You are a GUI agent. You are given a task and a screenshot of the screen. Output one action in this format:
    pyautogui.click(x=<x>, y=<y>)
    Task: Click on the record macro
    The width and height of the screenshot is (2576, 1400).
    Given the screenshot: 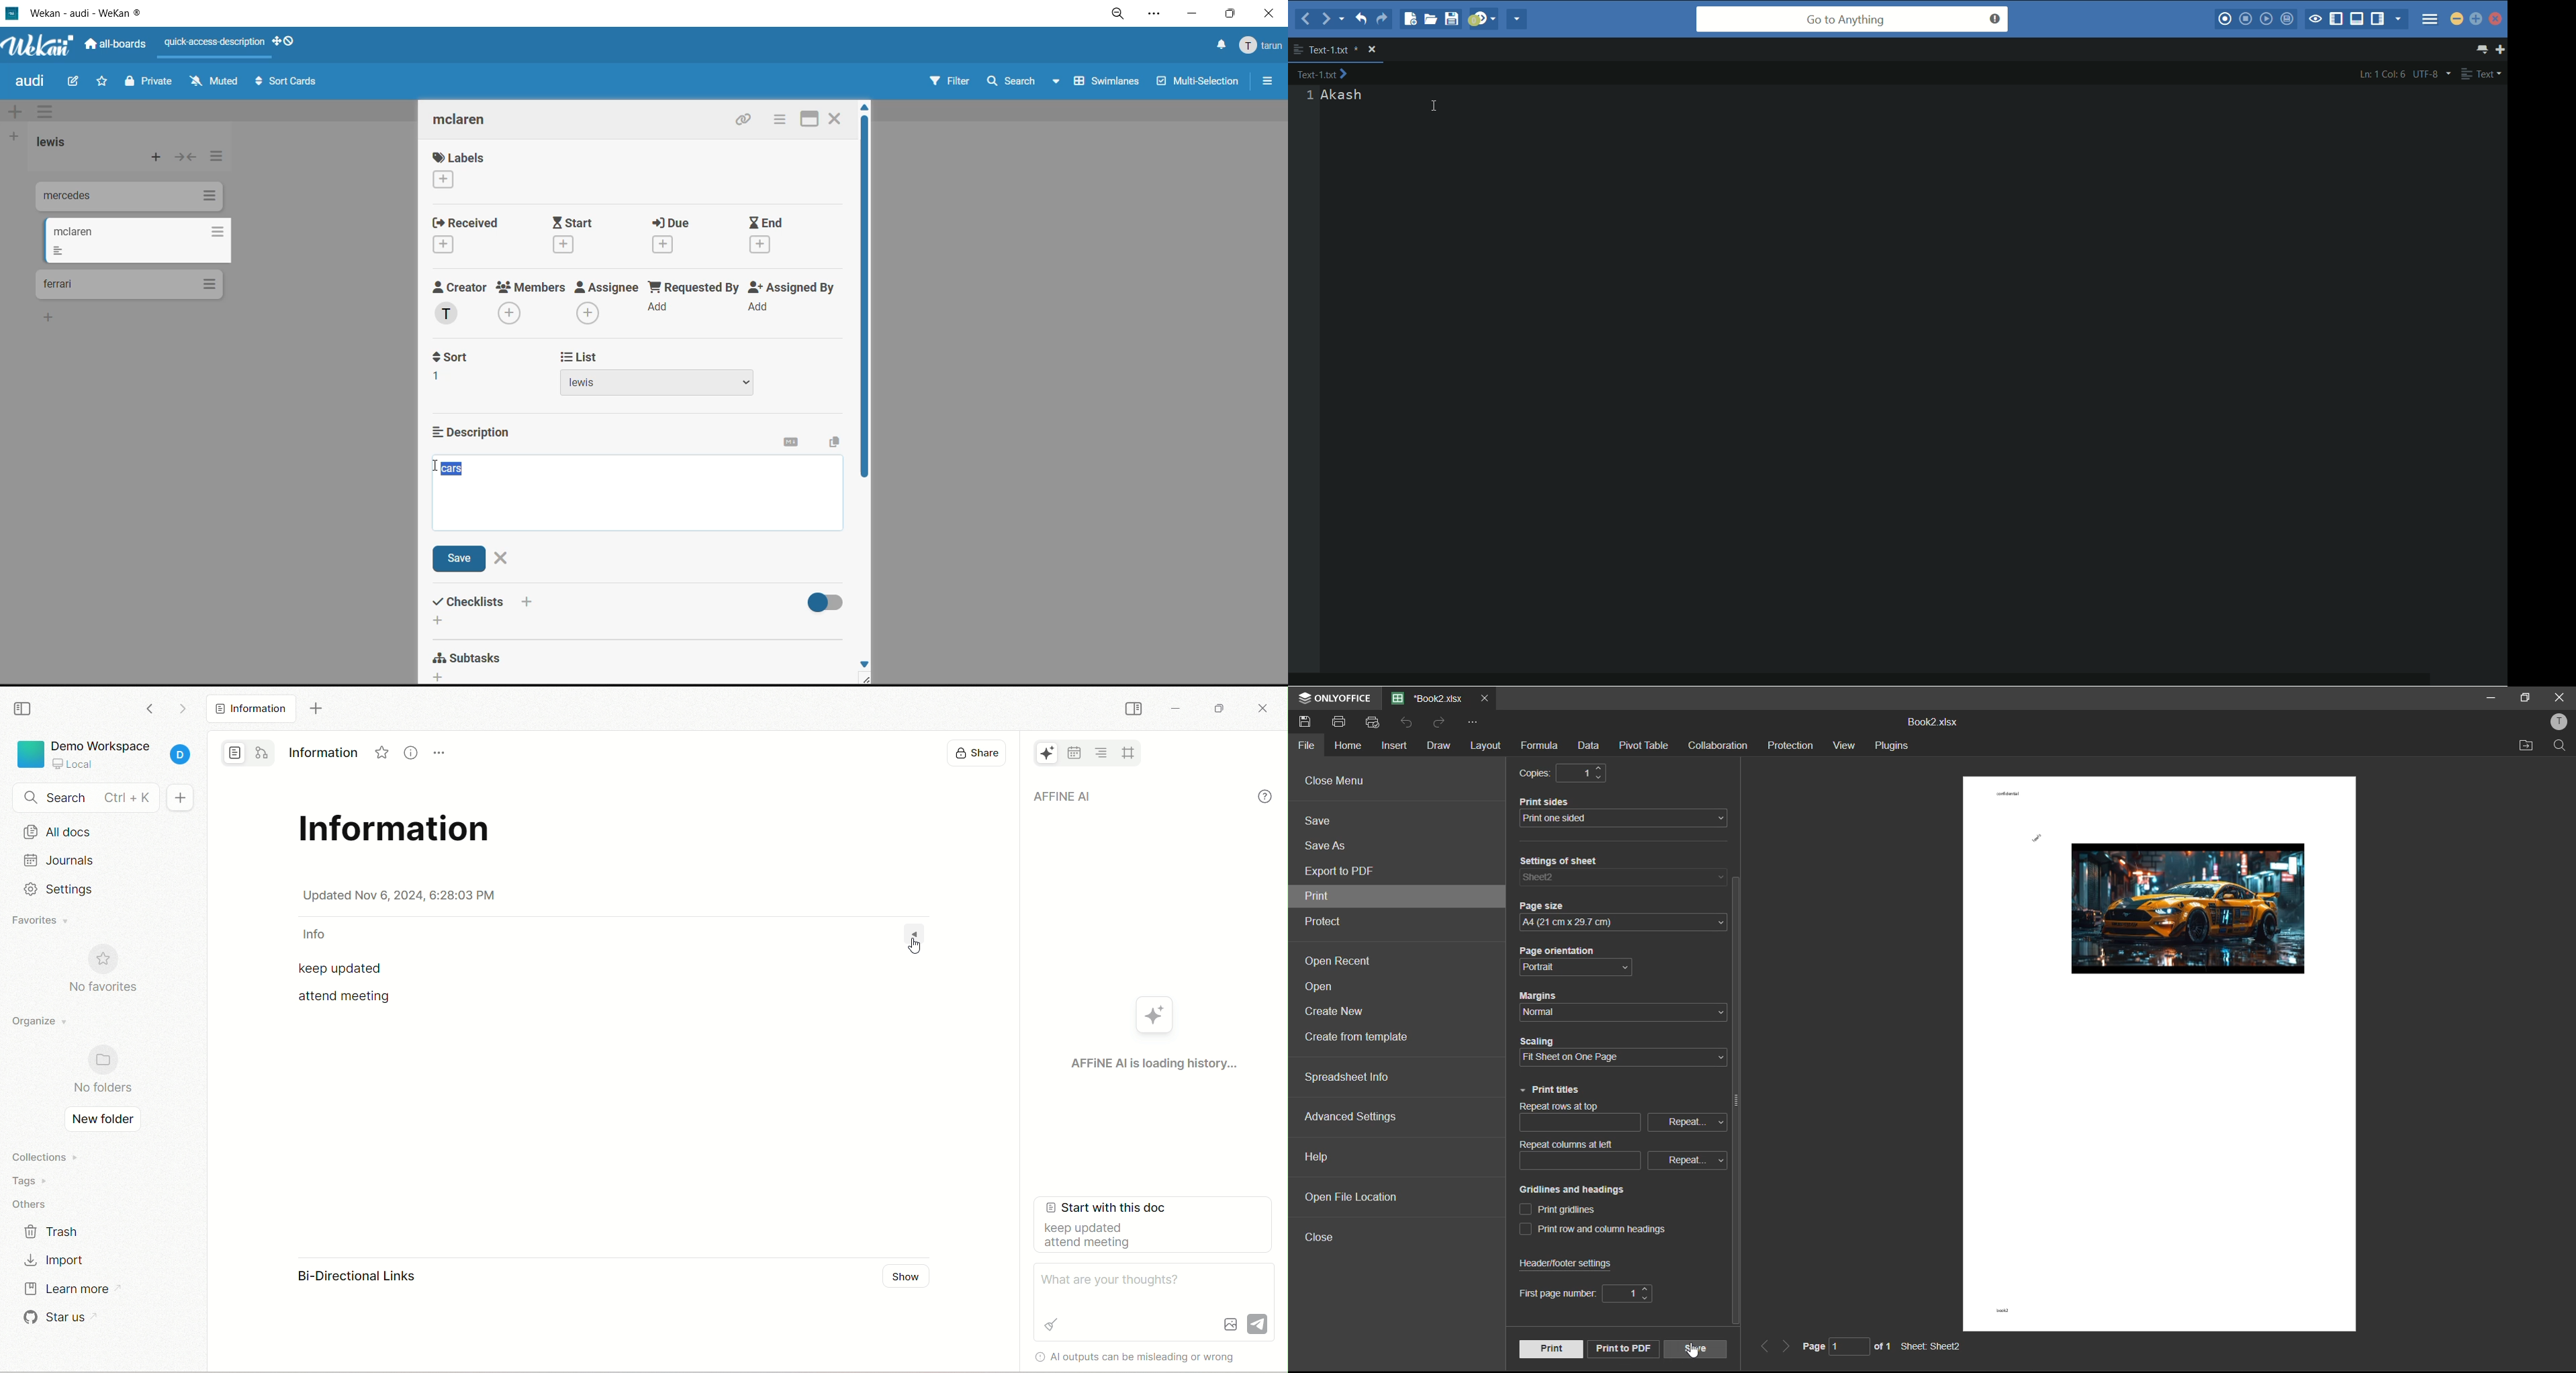 What is the action you would take?
    pyautogui.click(x=2225, y=18)
    